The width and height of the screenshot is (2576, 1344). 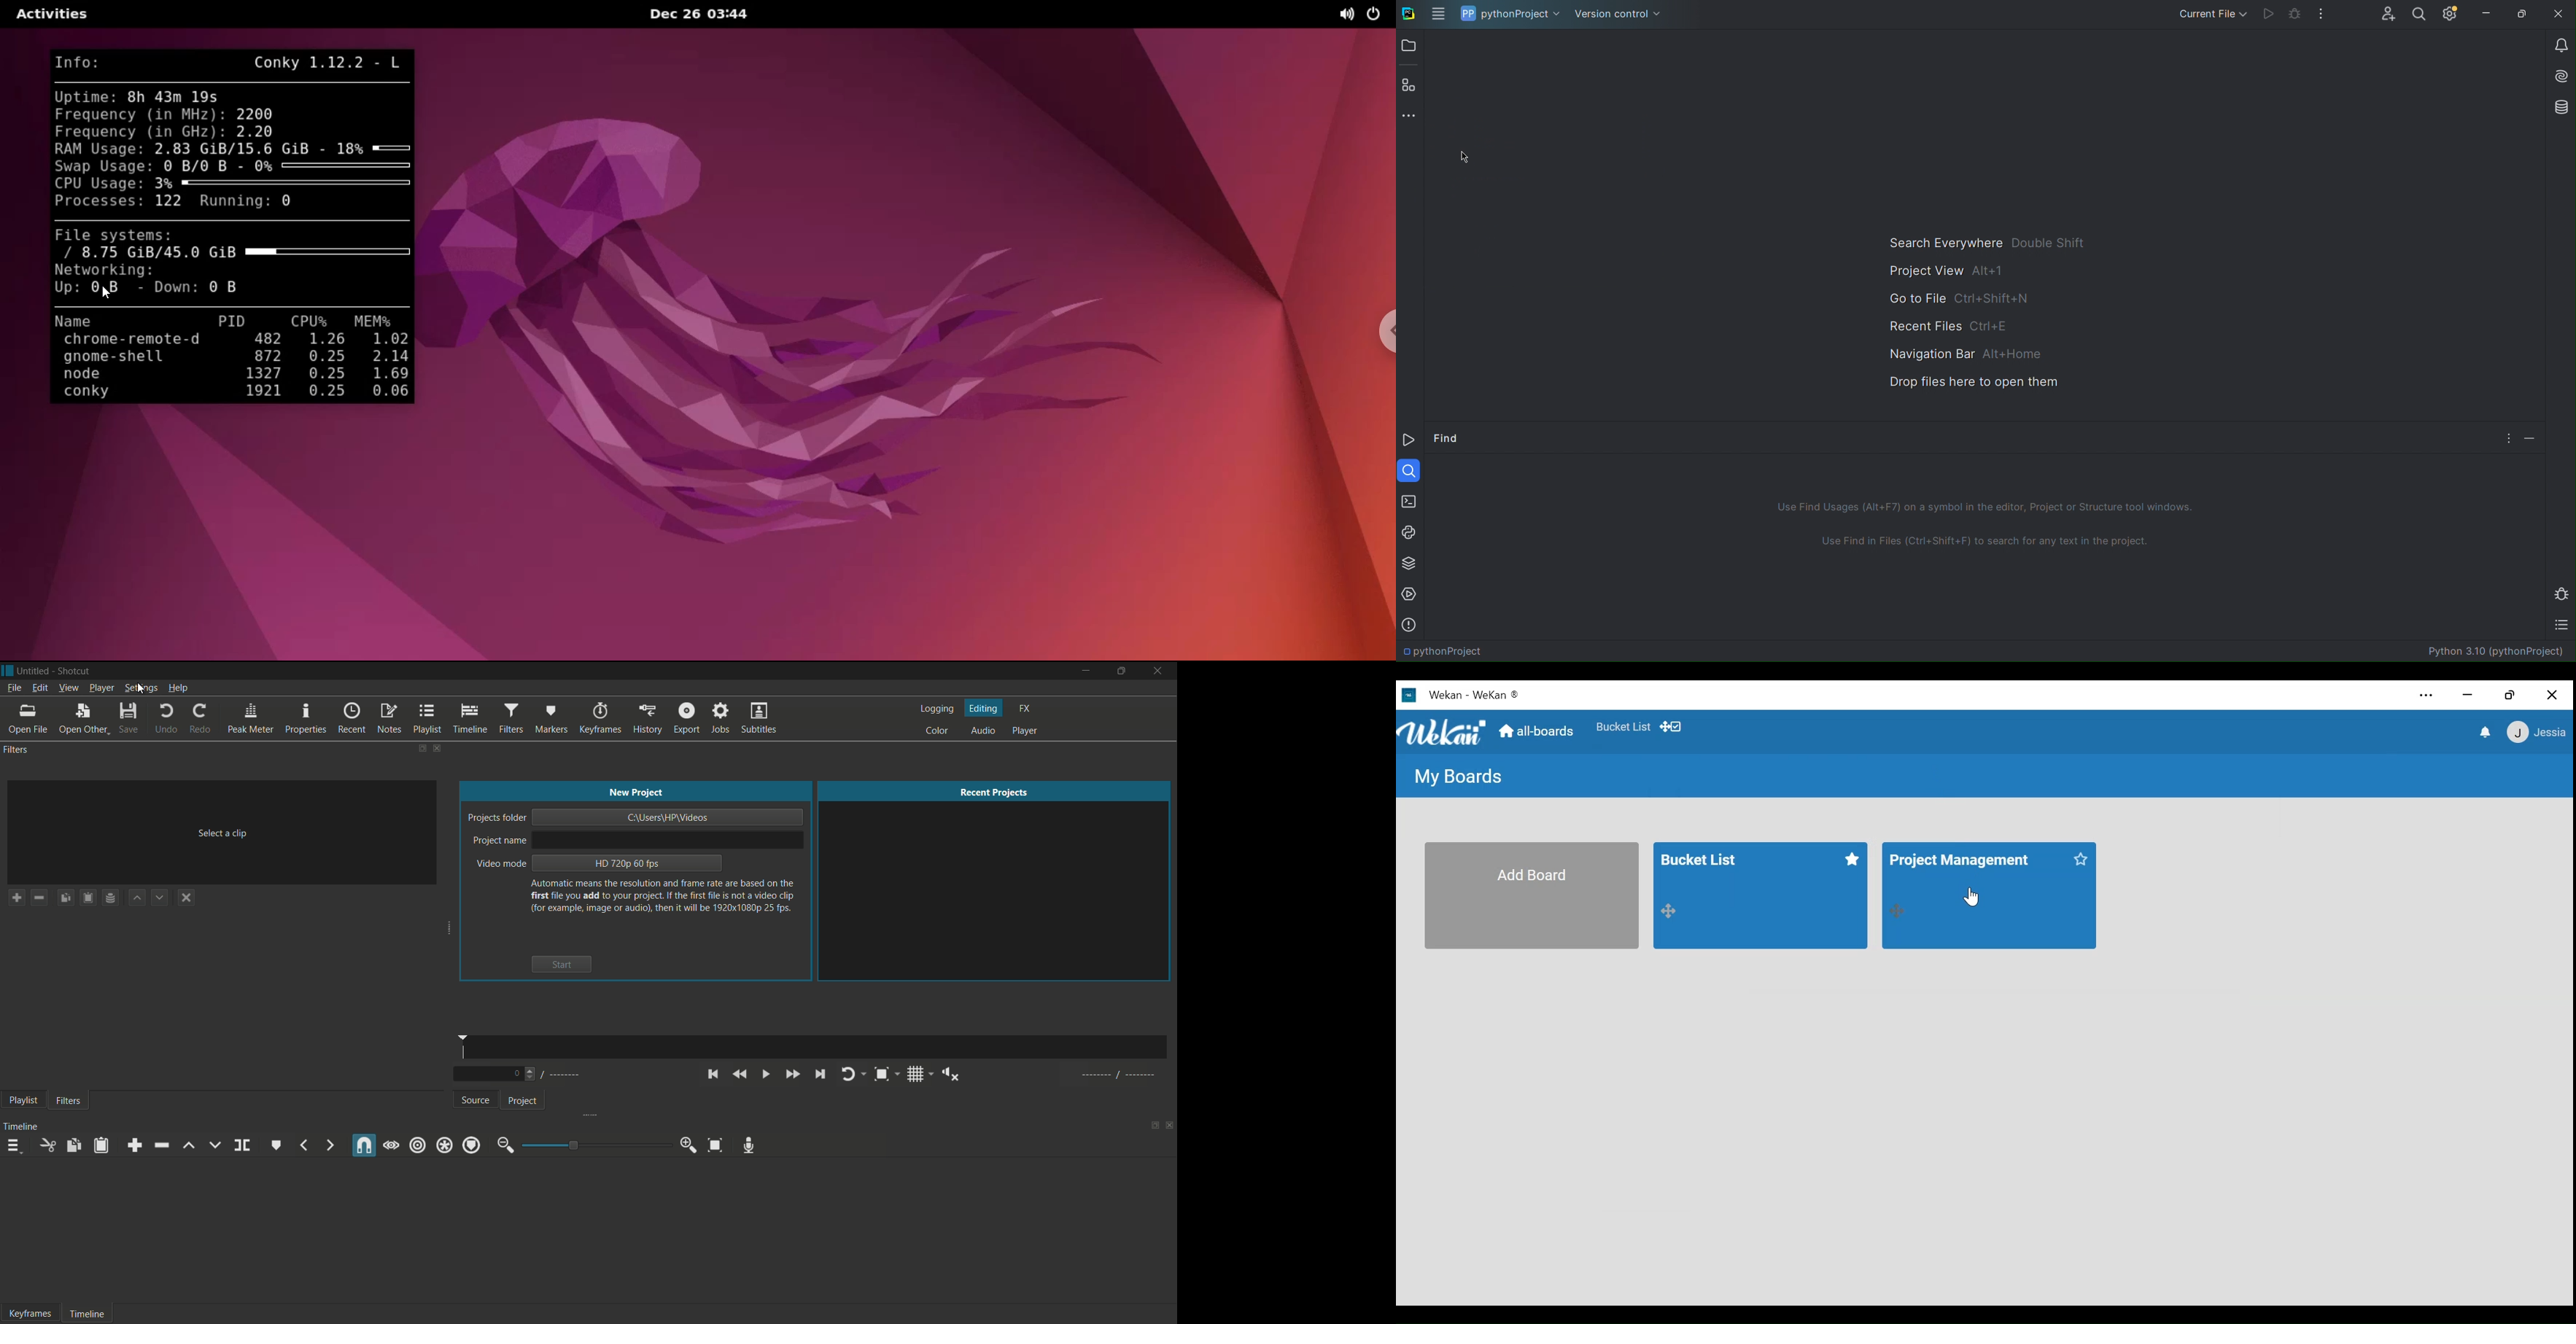 I want to click on Wekan - wekan, so click(x=1482, y=695).